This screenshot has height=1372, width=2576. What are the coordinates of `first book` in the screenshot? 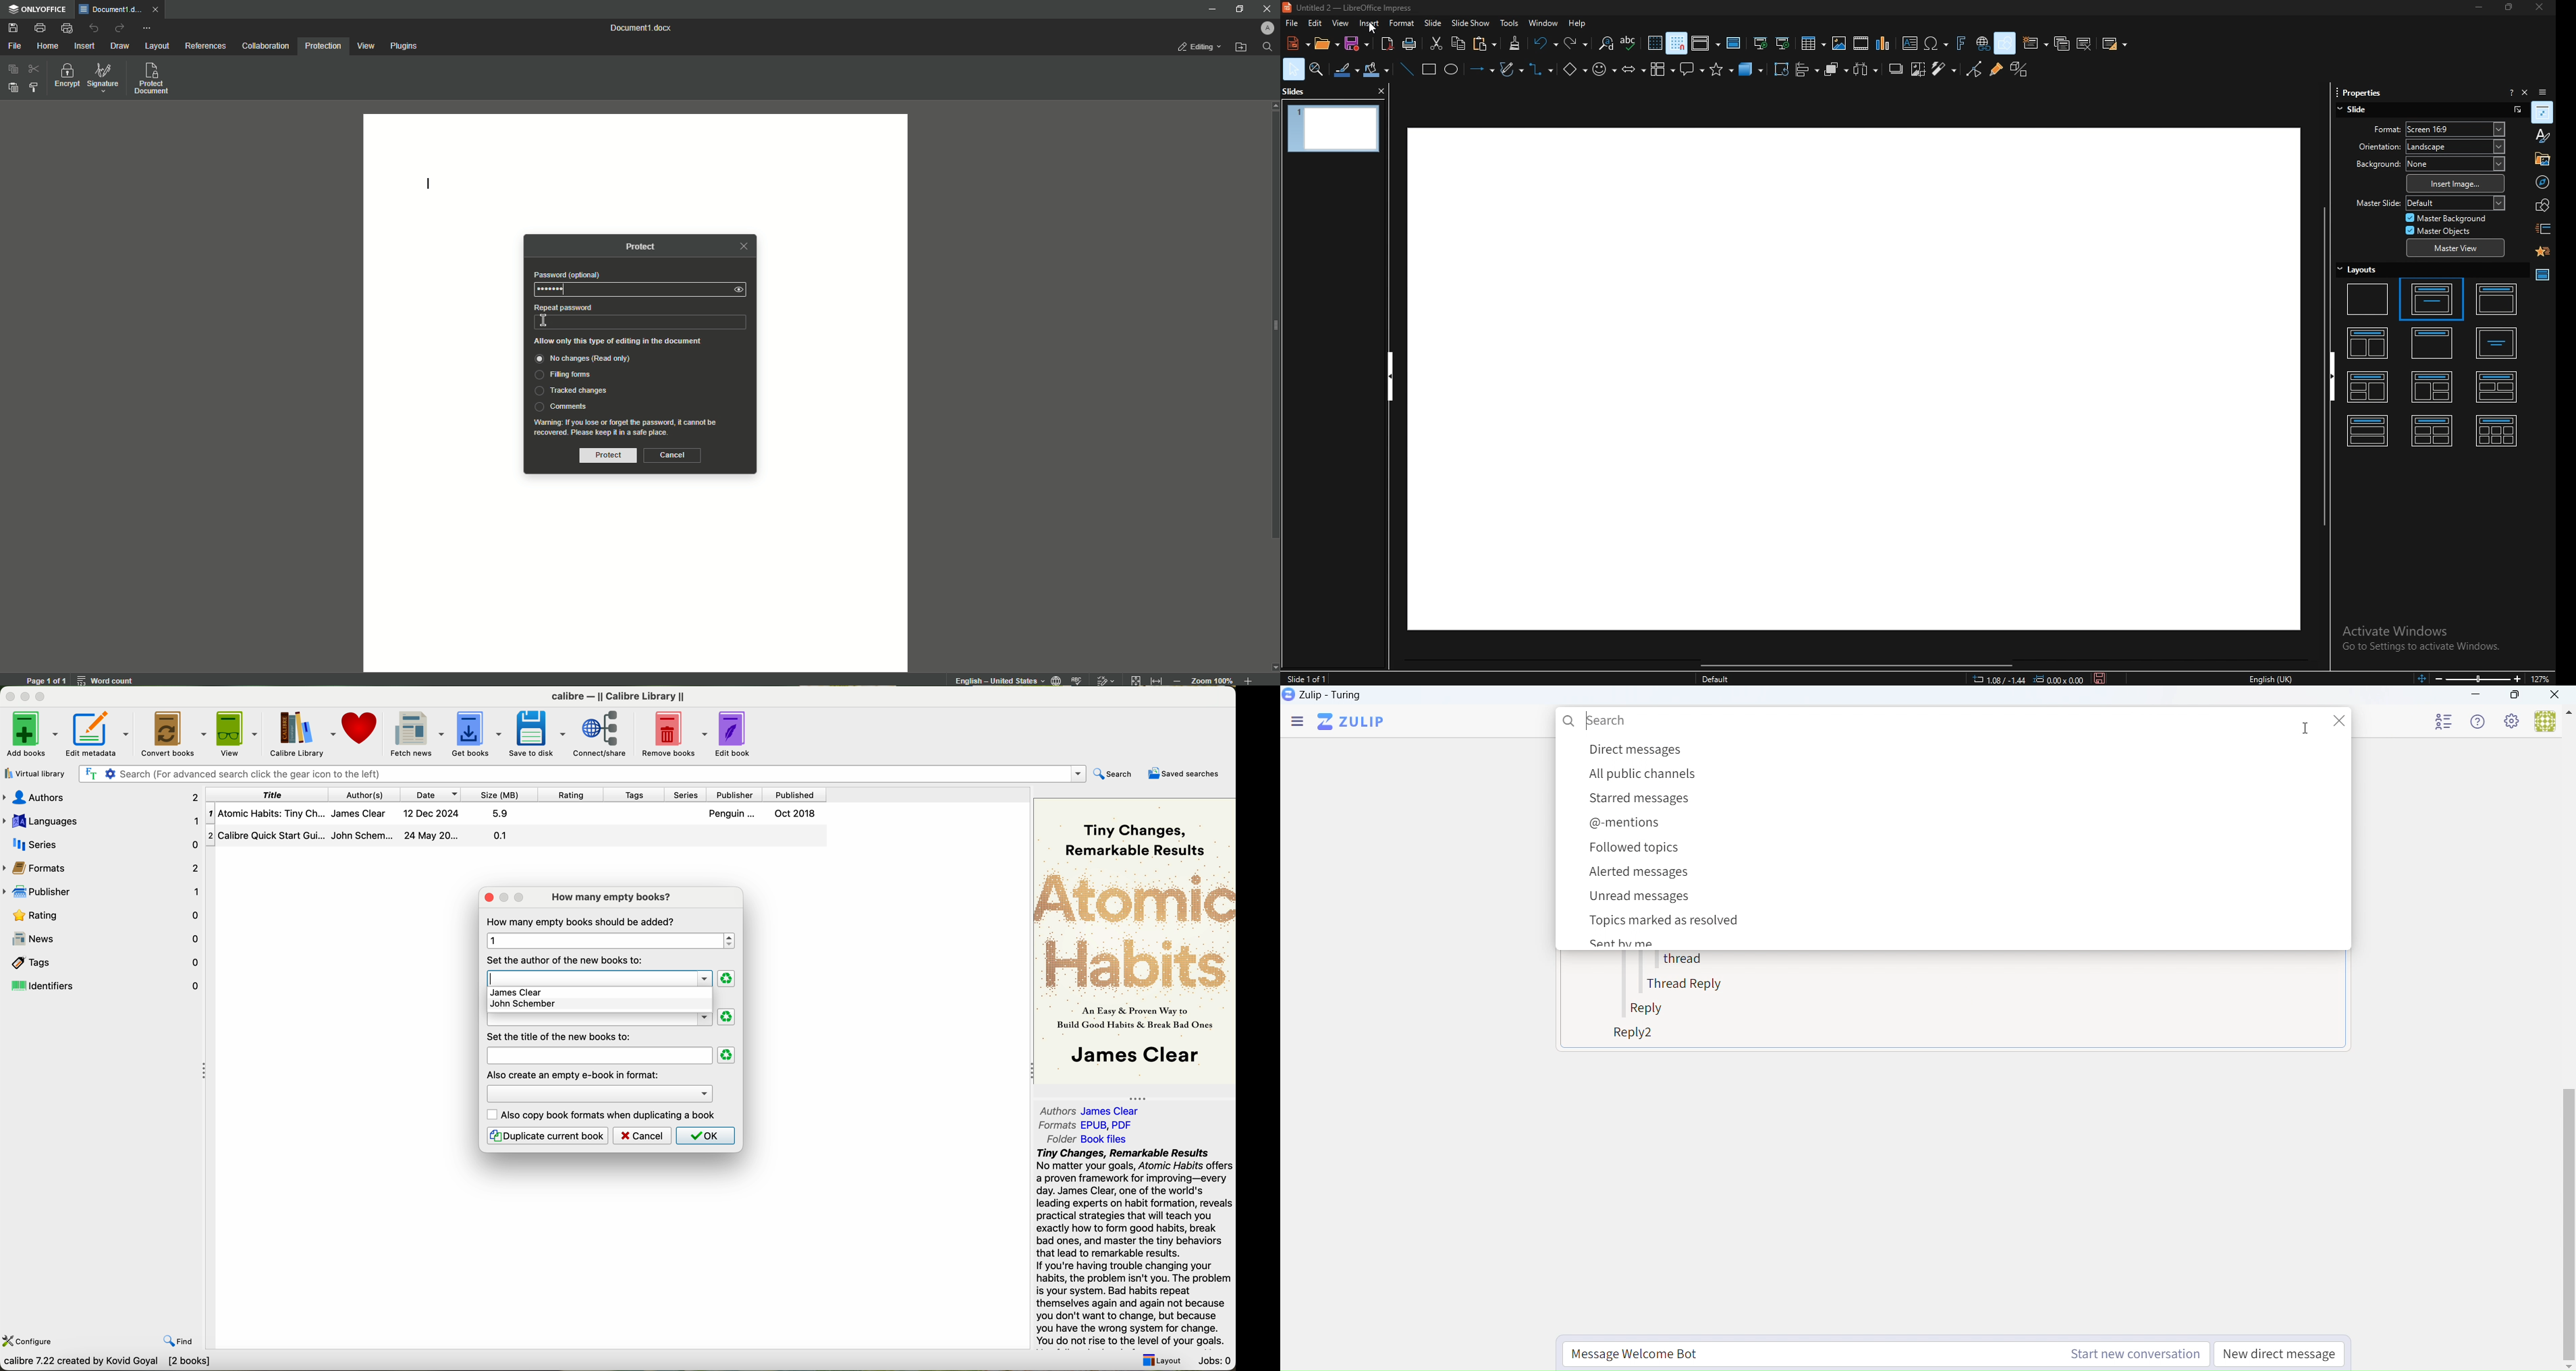 It's located at (518, 815).